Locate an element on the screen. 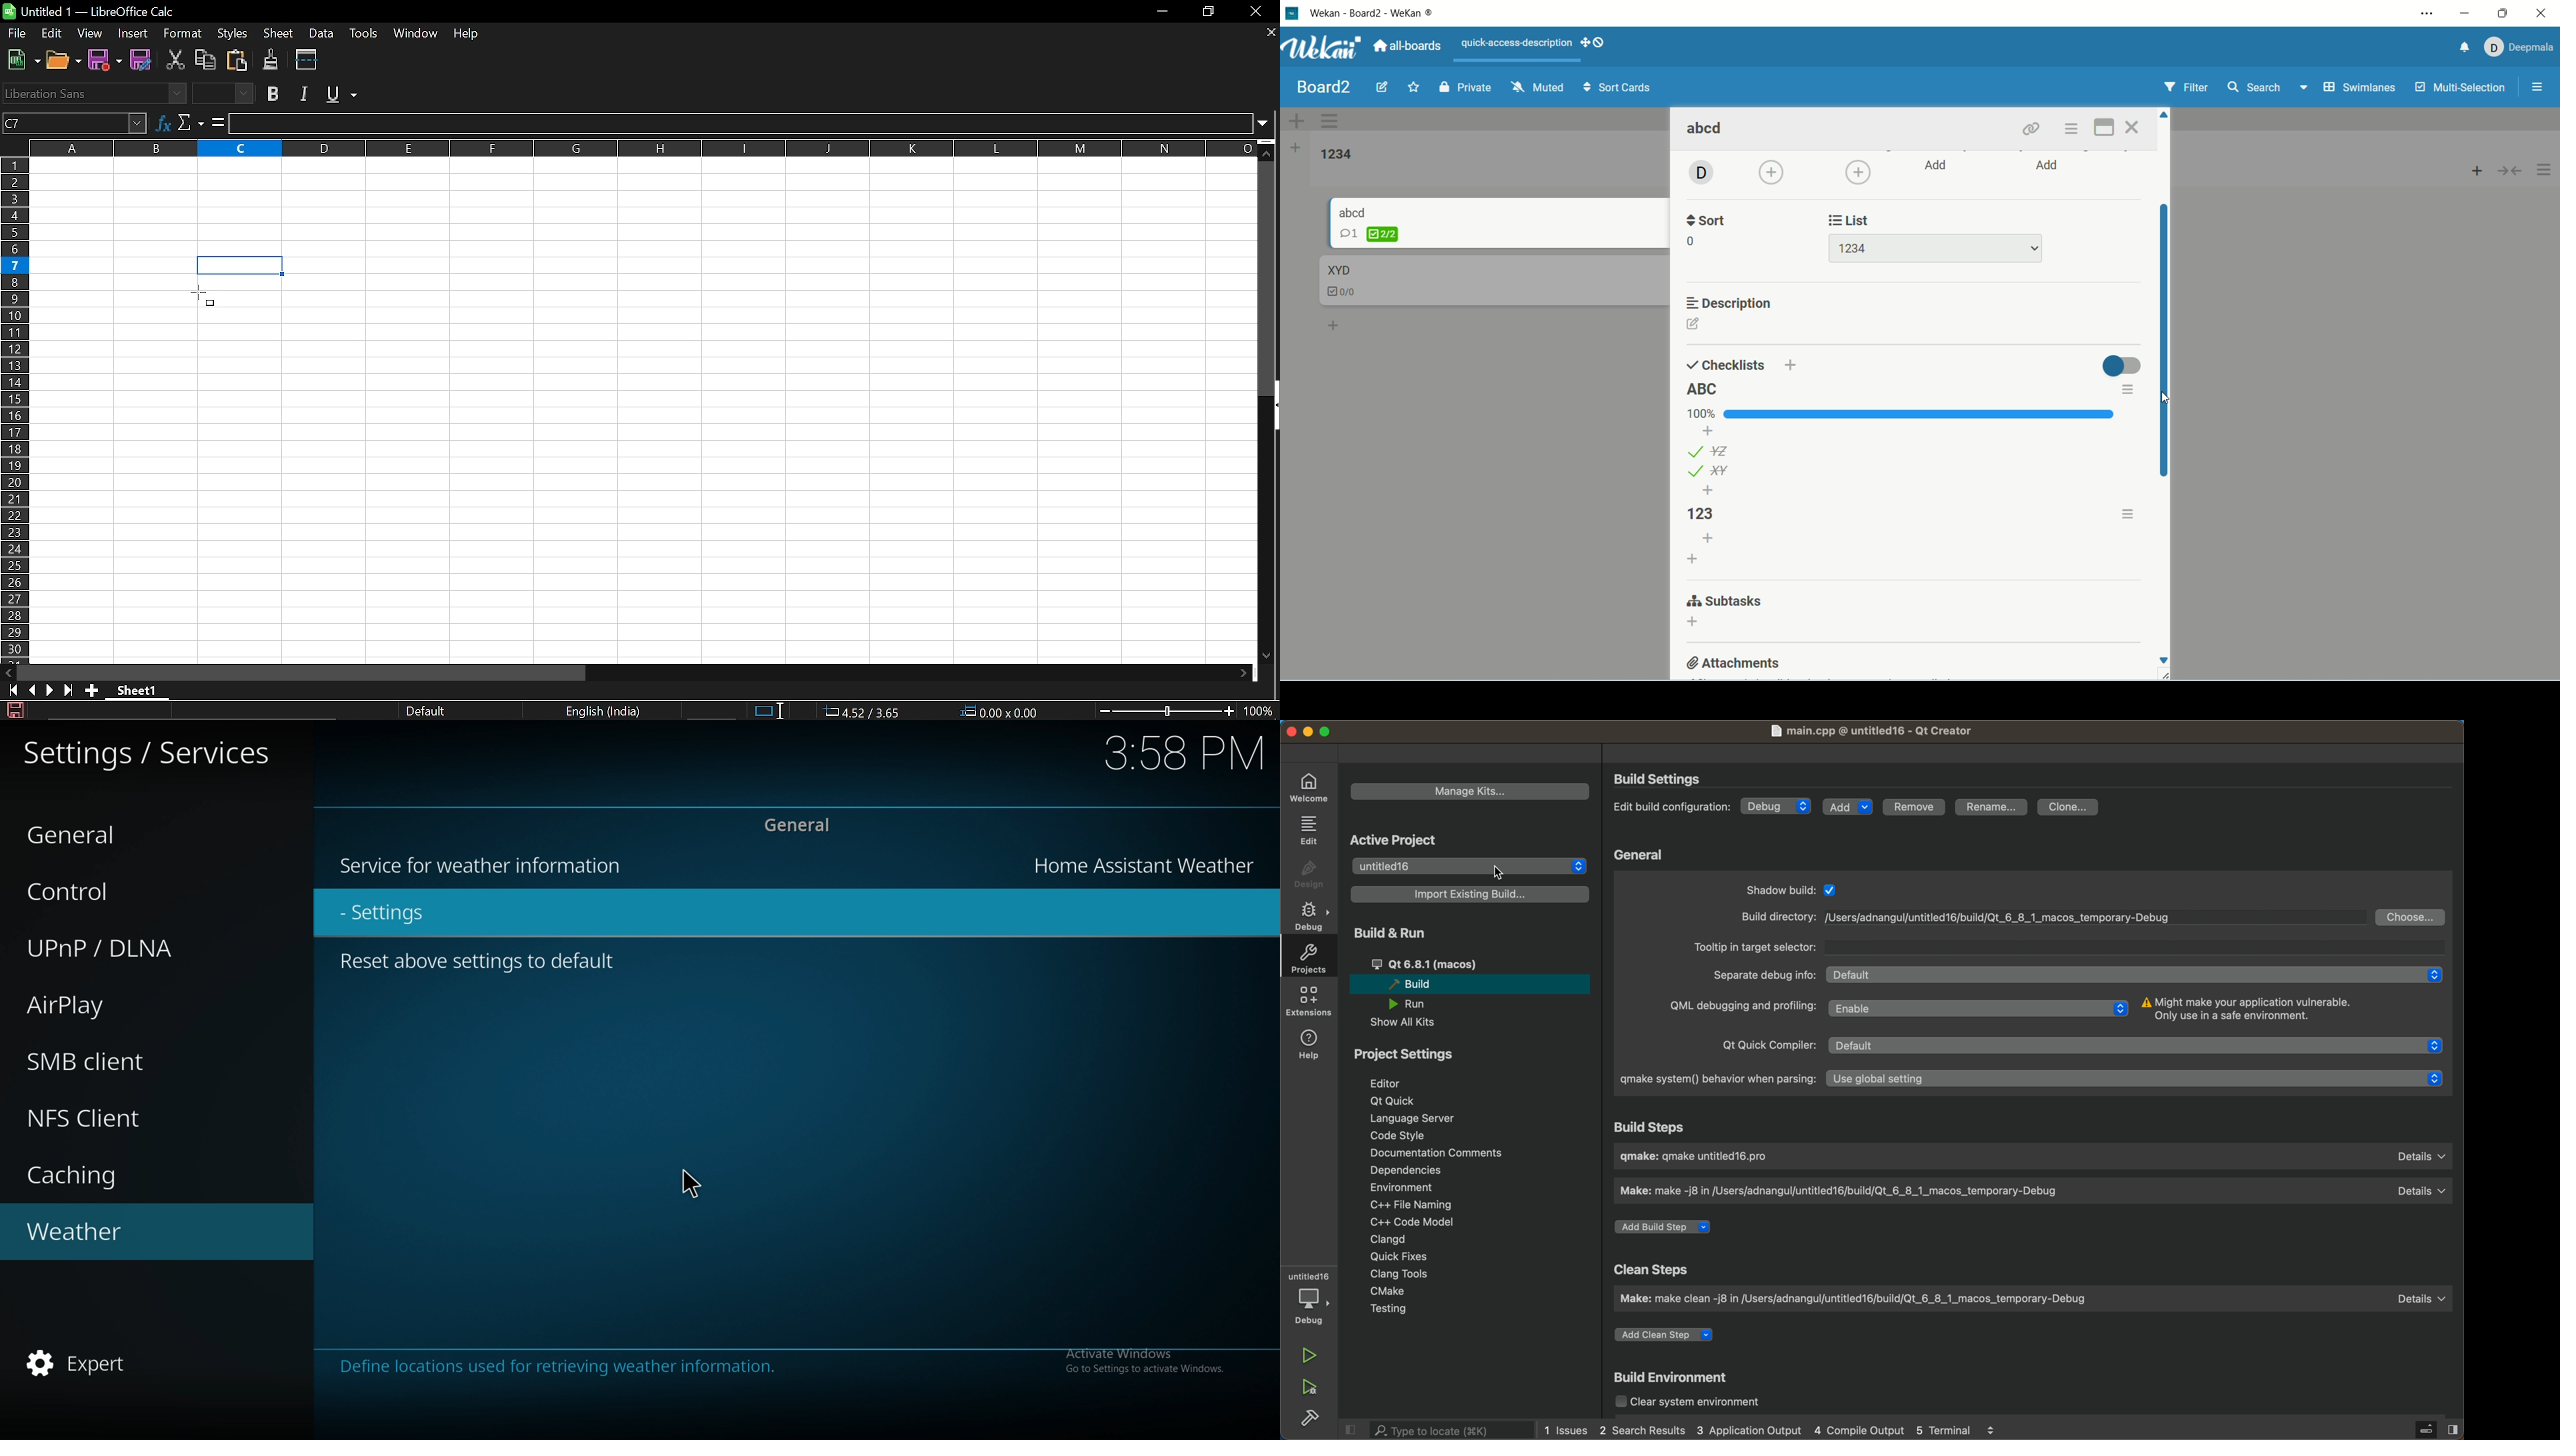 This screenshot has width=2576, height=1456. run is located at coordinates (1310, 1356).